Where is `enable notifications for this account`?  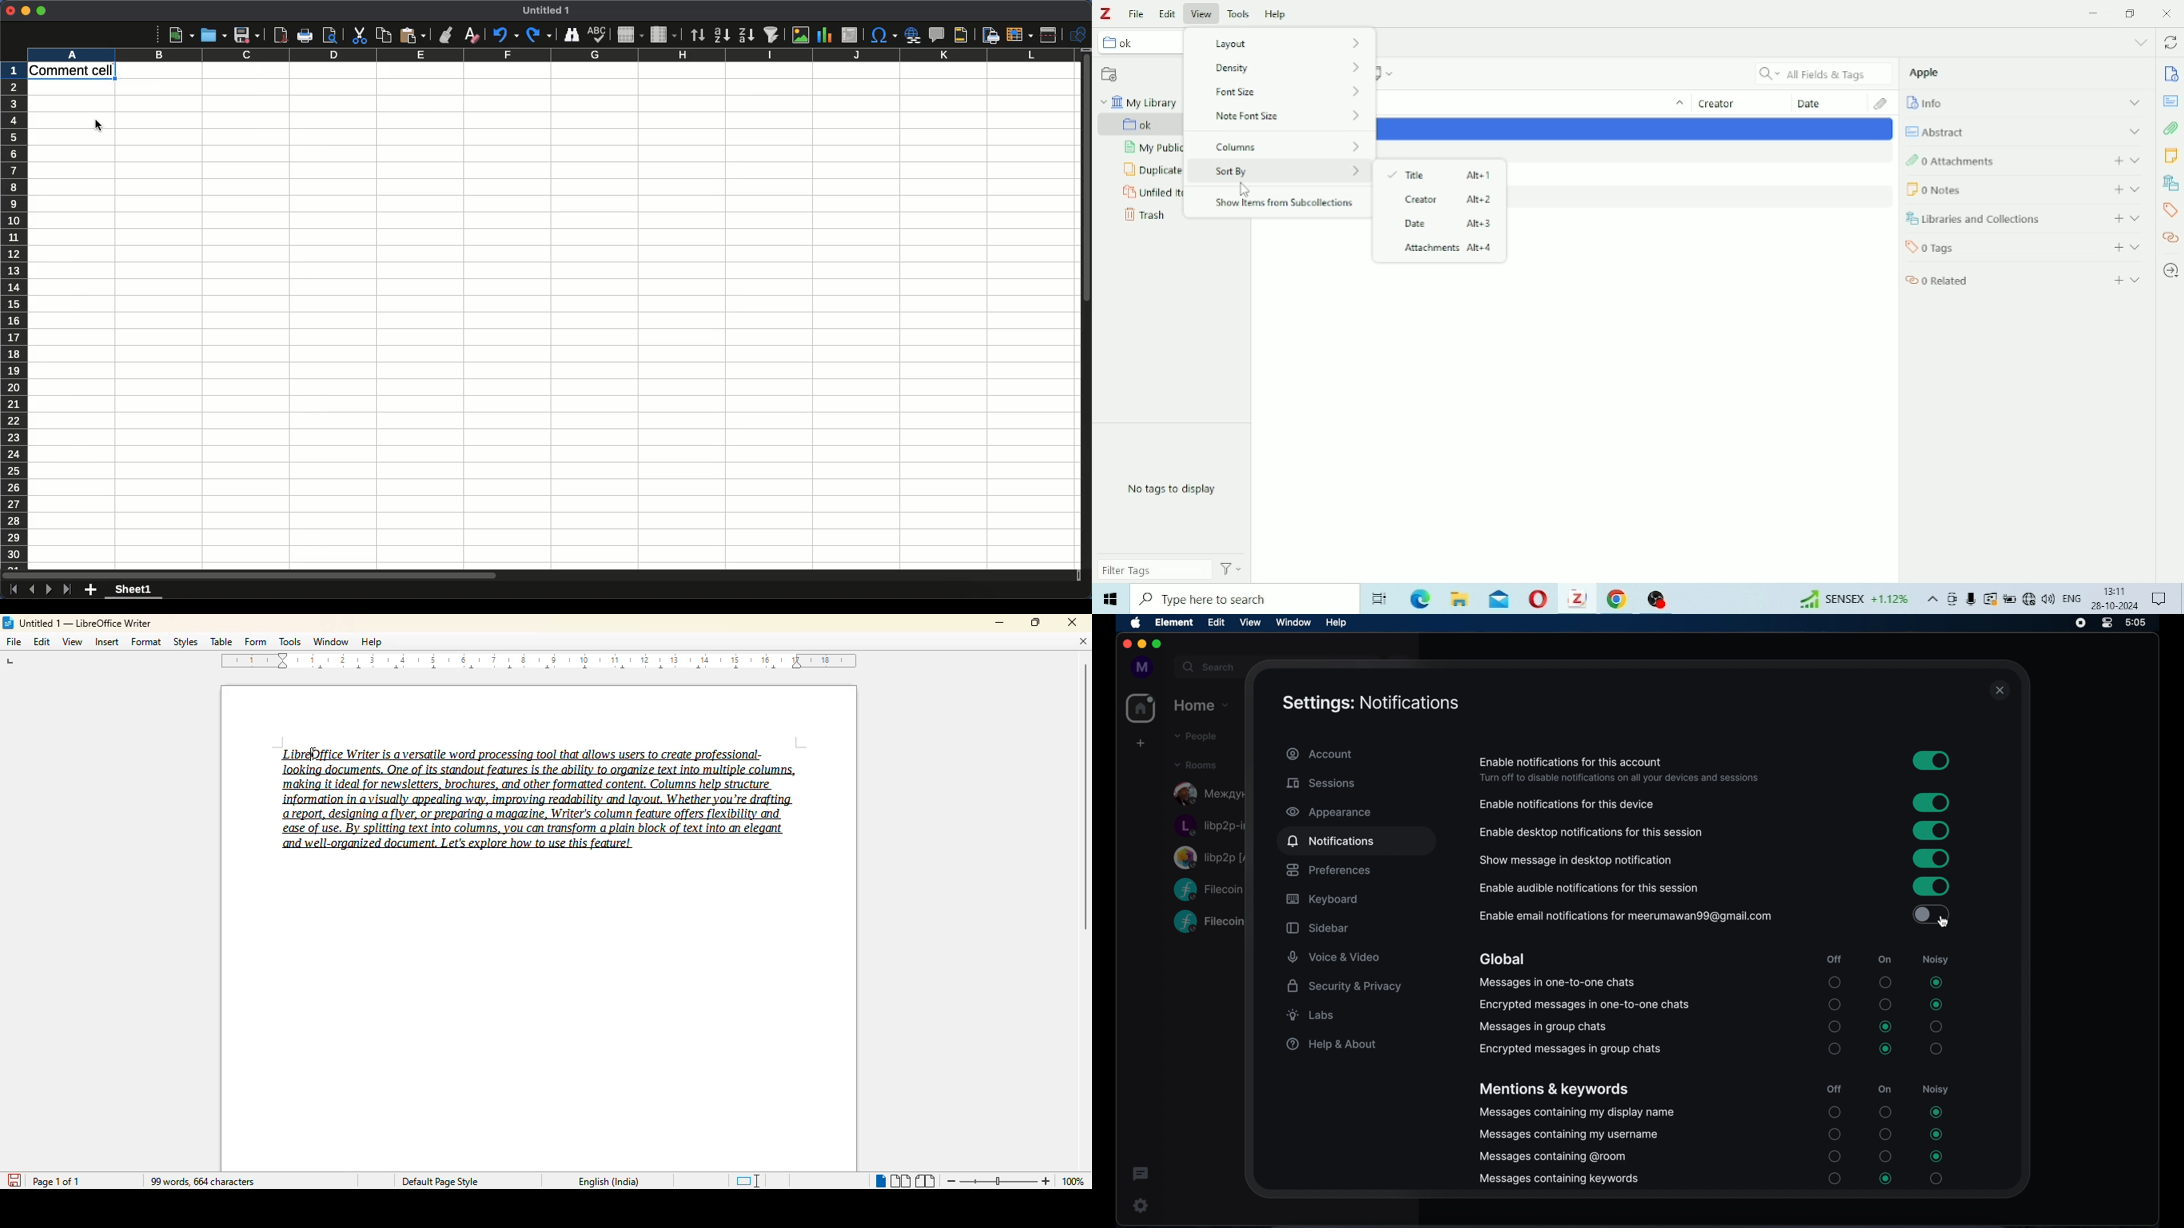 enable notifications for this account is located at coordinates (1571, 762).